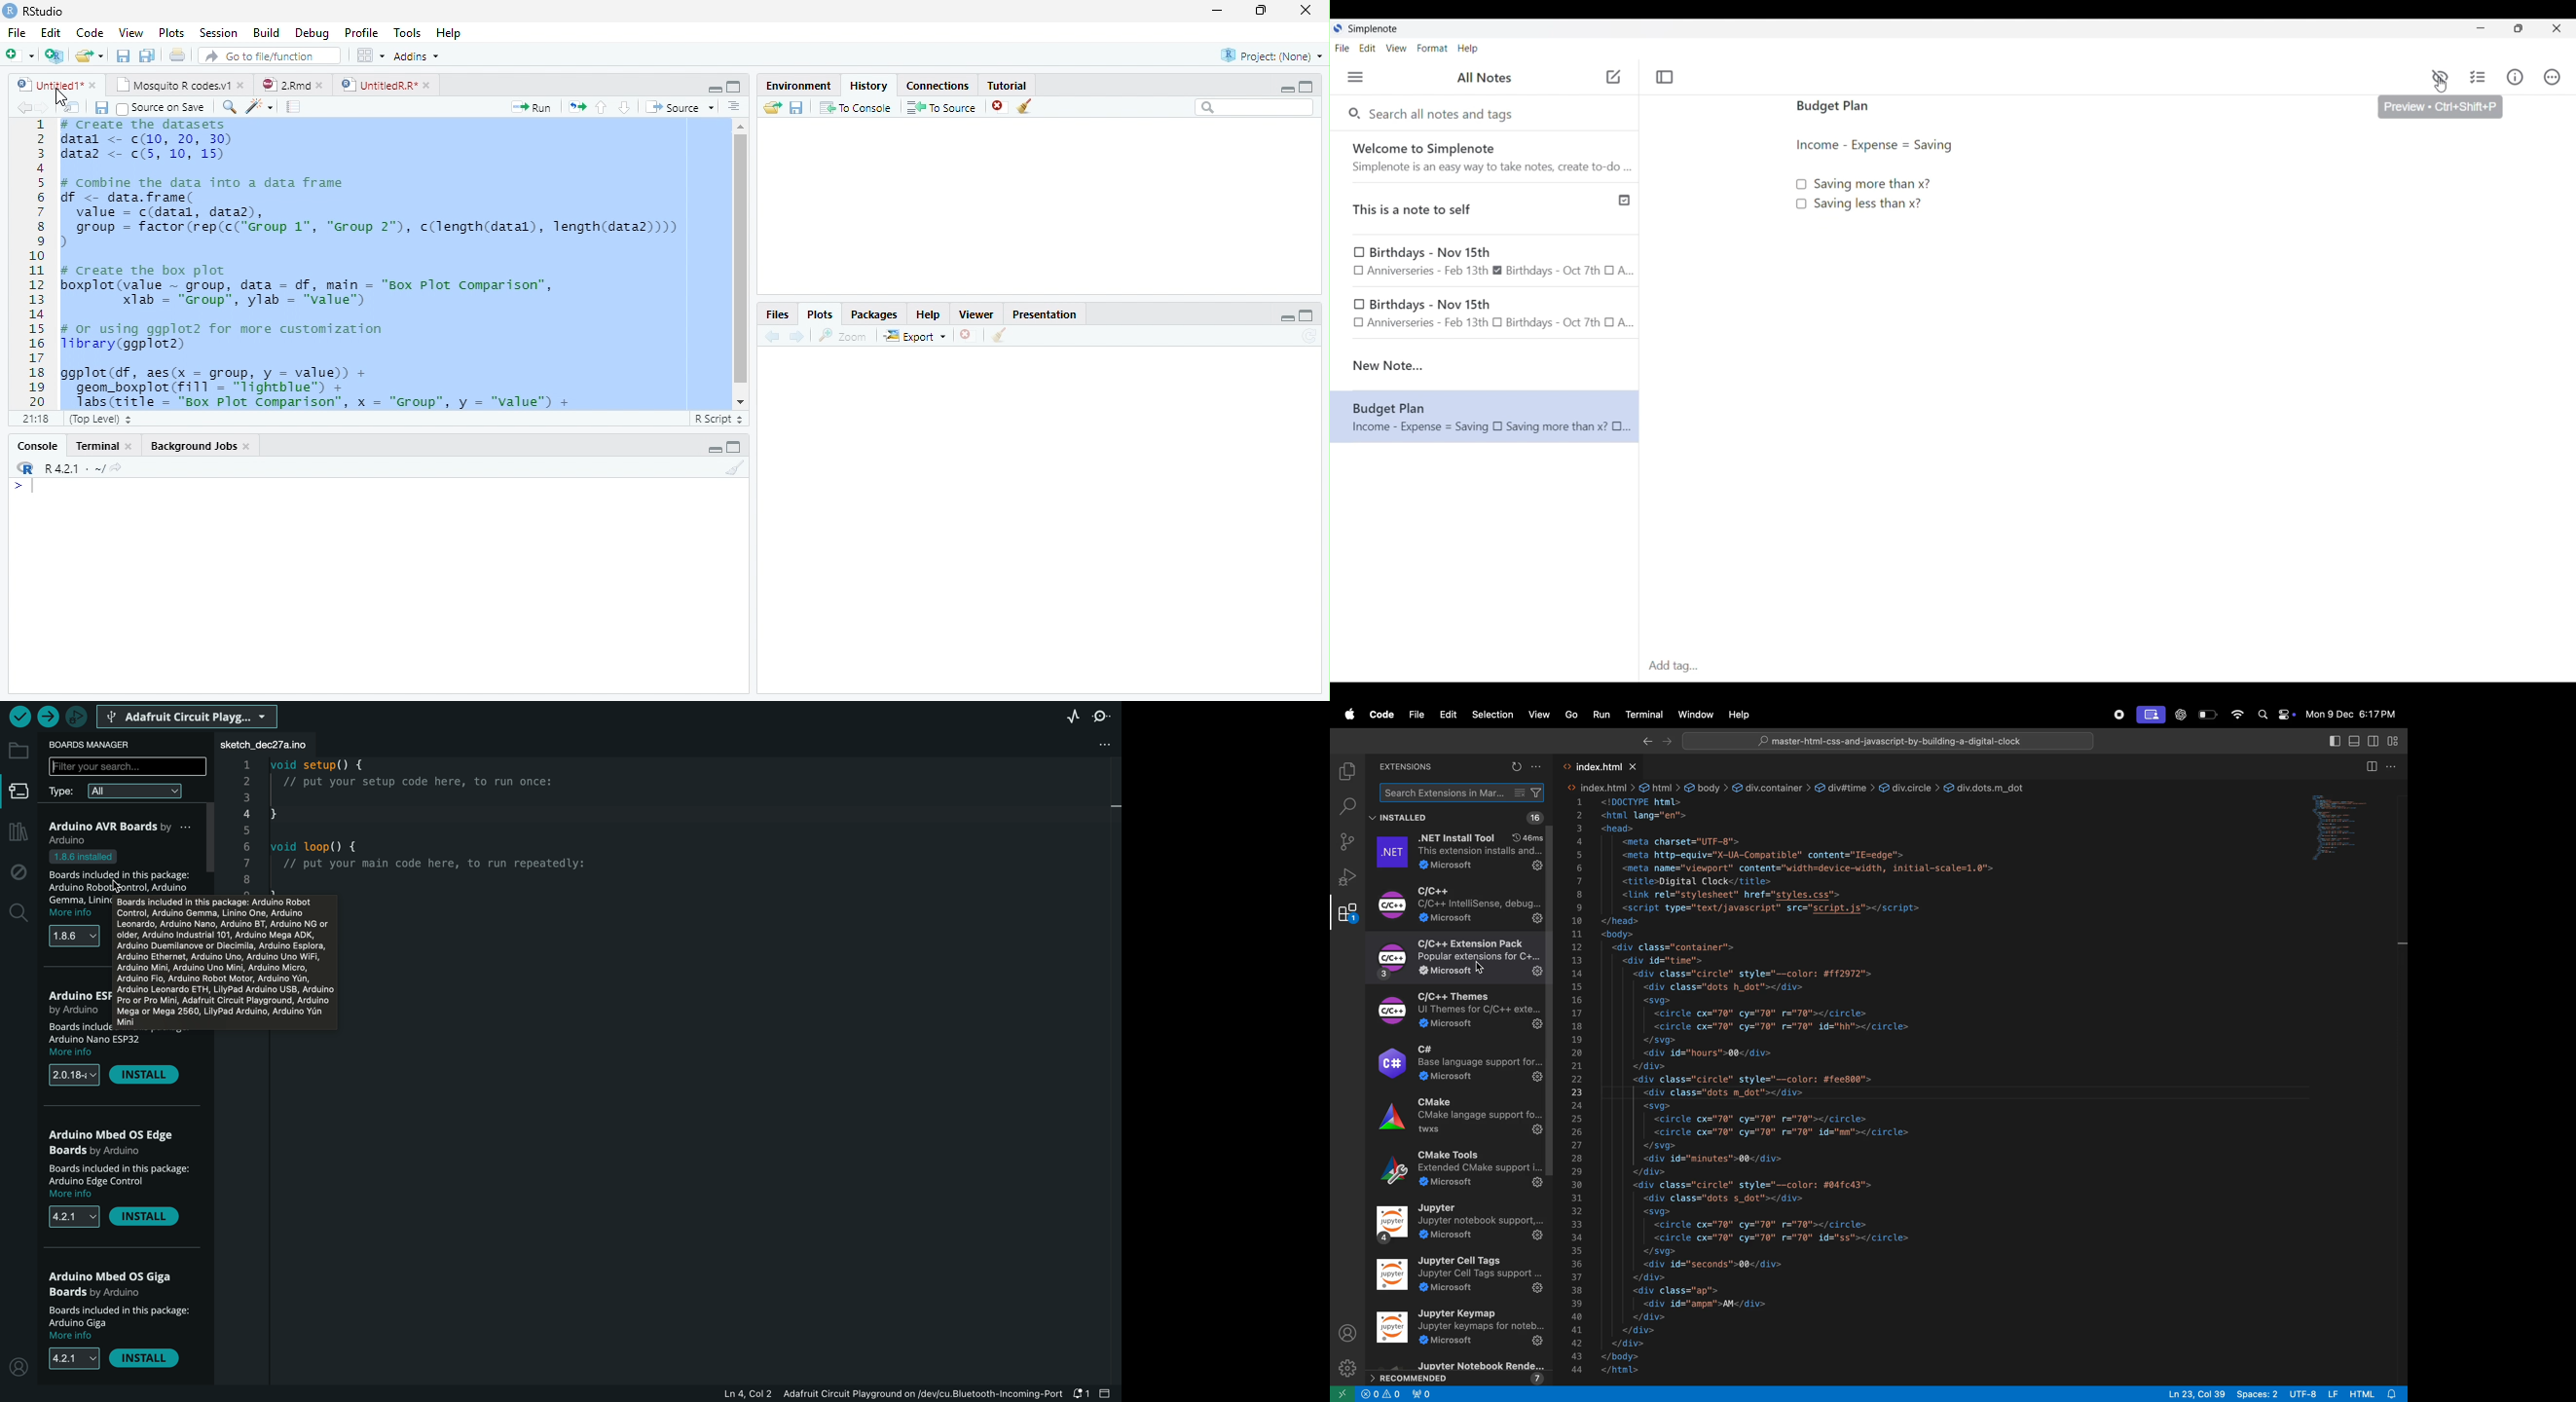 The width and height of the screenshot is (2576, 1428). Describe the element at coordinates (1255, 108) in the screenshot. I see `Search bar` at that location.